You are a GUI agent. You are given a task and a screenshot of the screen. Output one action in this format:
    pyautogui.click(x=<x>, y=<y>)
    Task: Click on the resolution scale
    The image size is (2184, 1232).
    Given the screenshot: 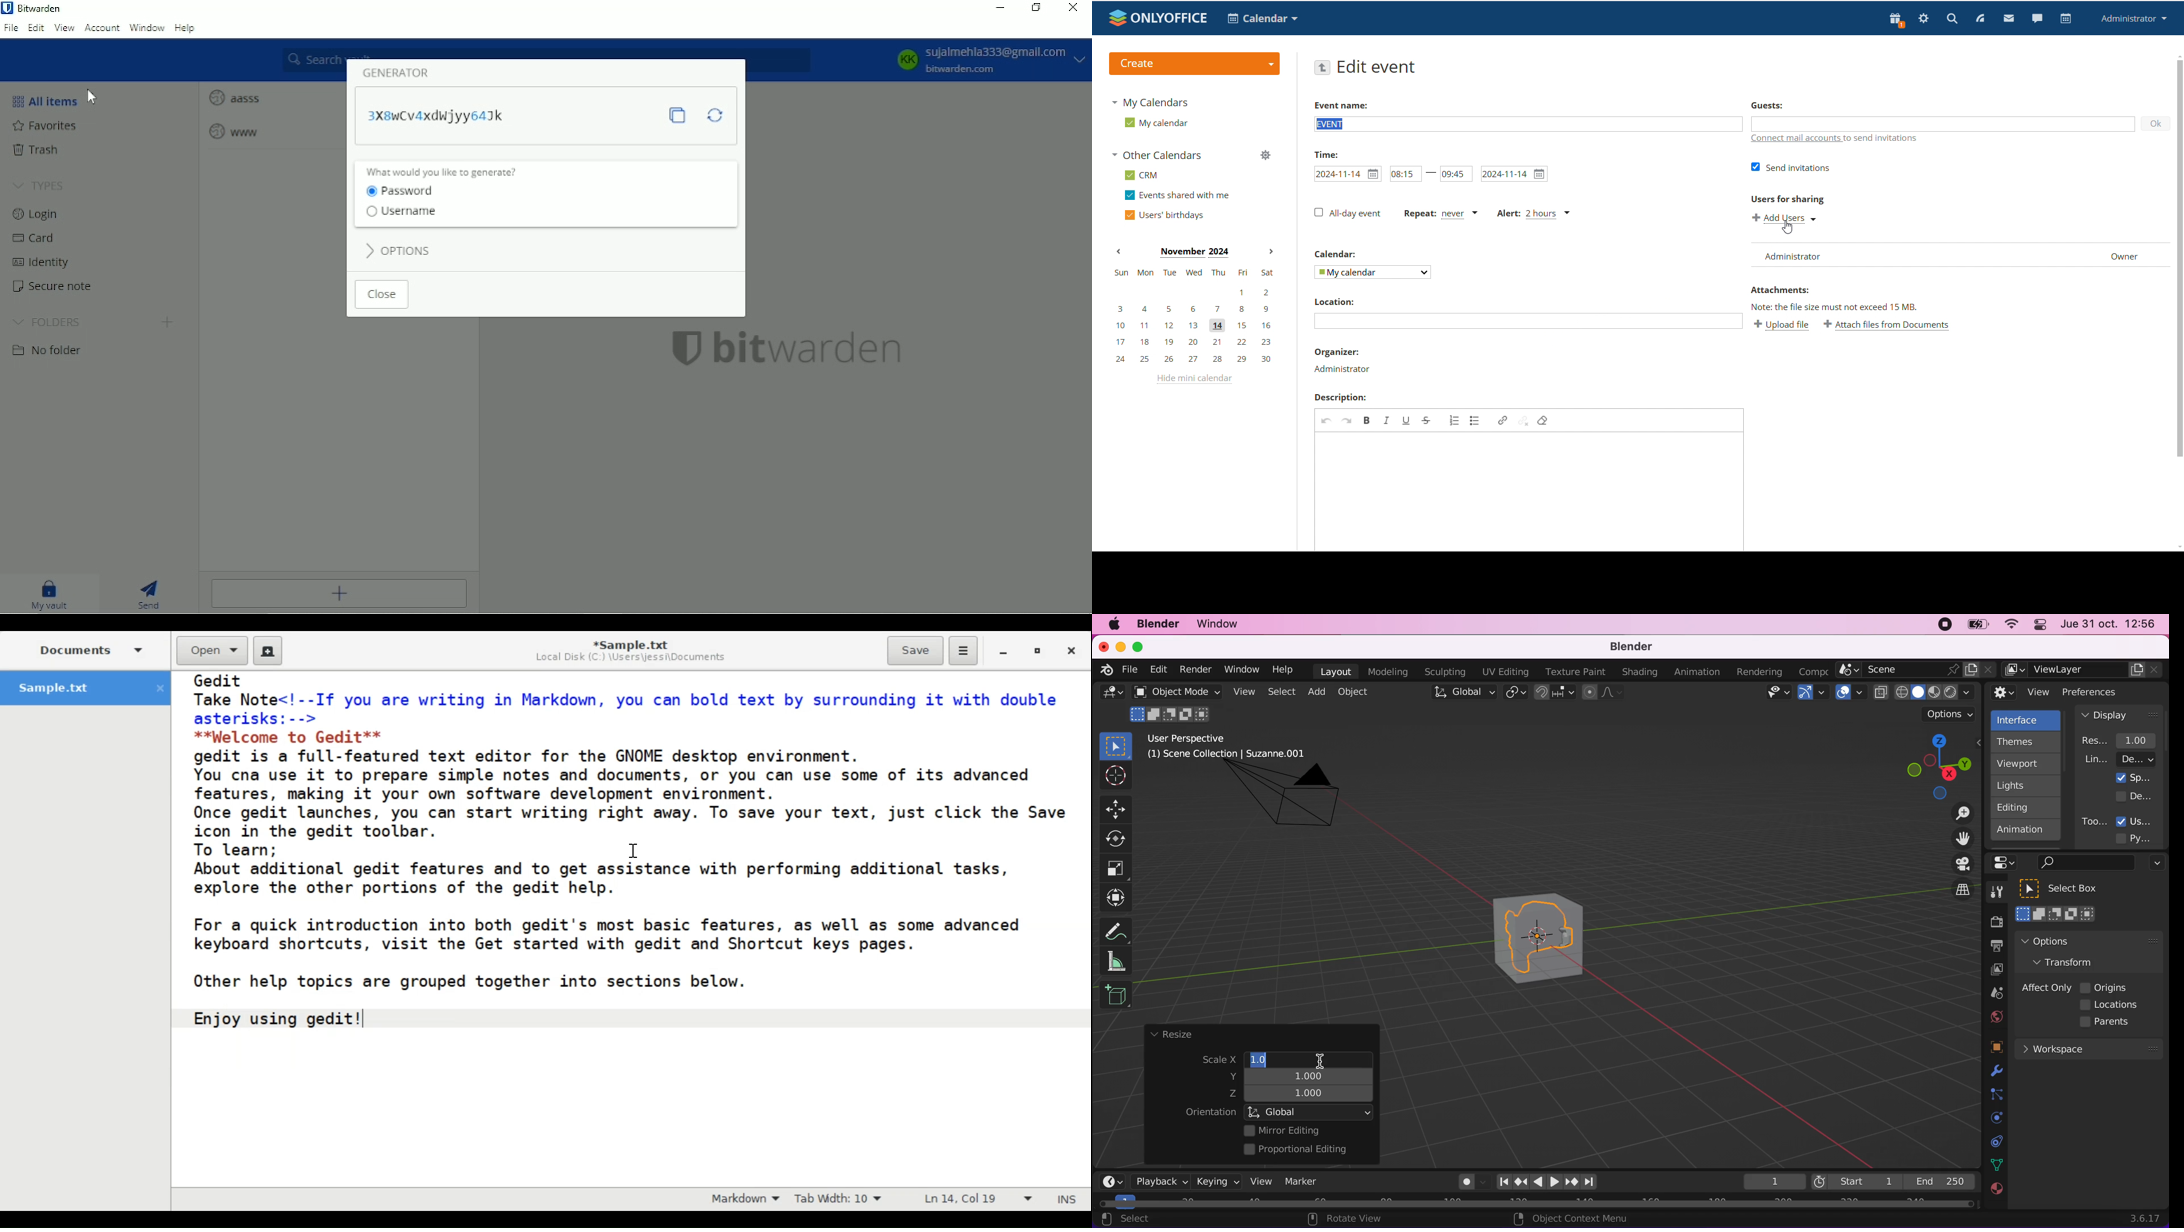 What is the action you would take?
    pyautogui.click(x=2123, y=740)
    